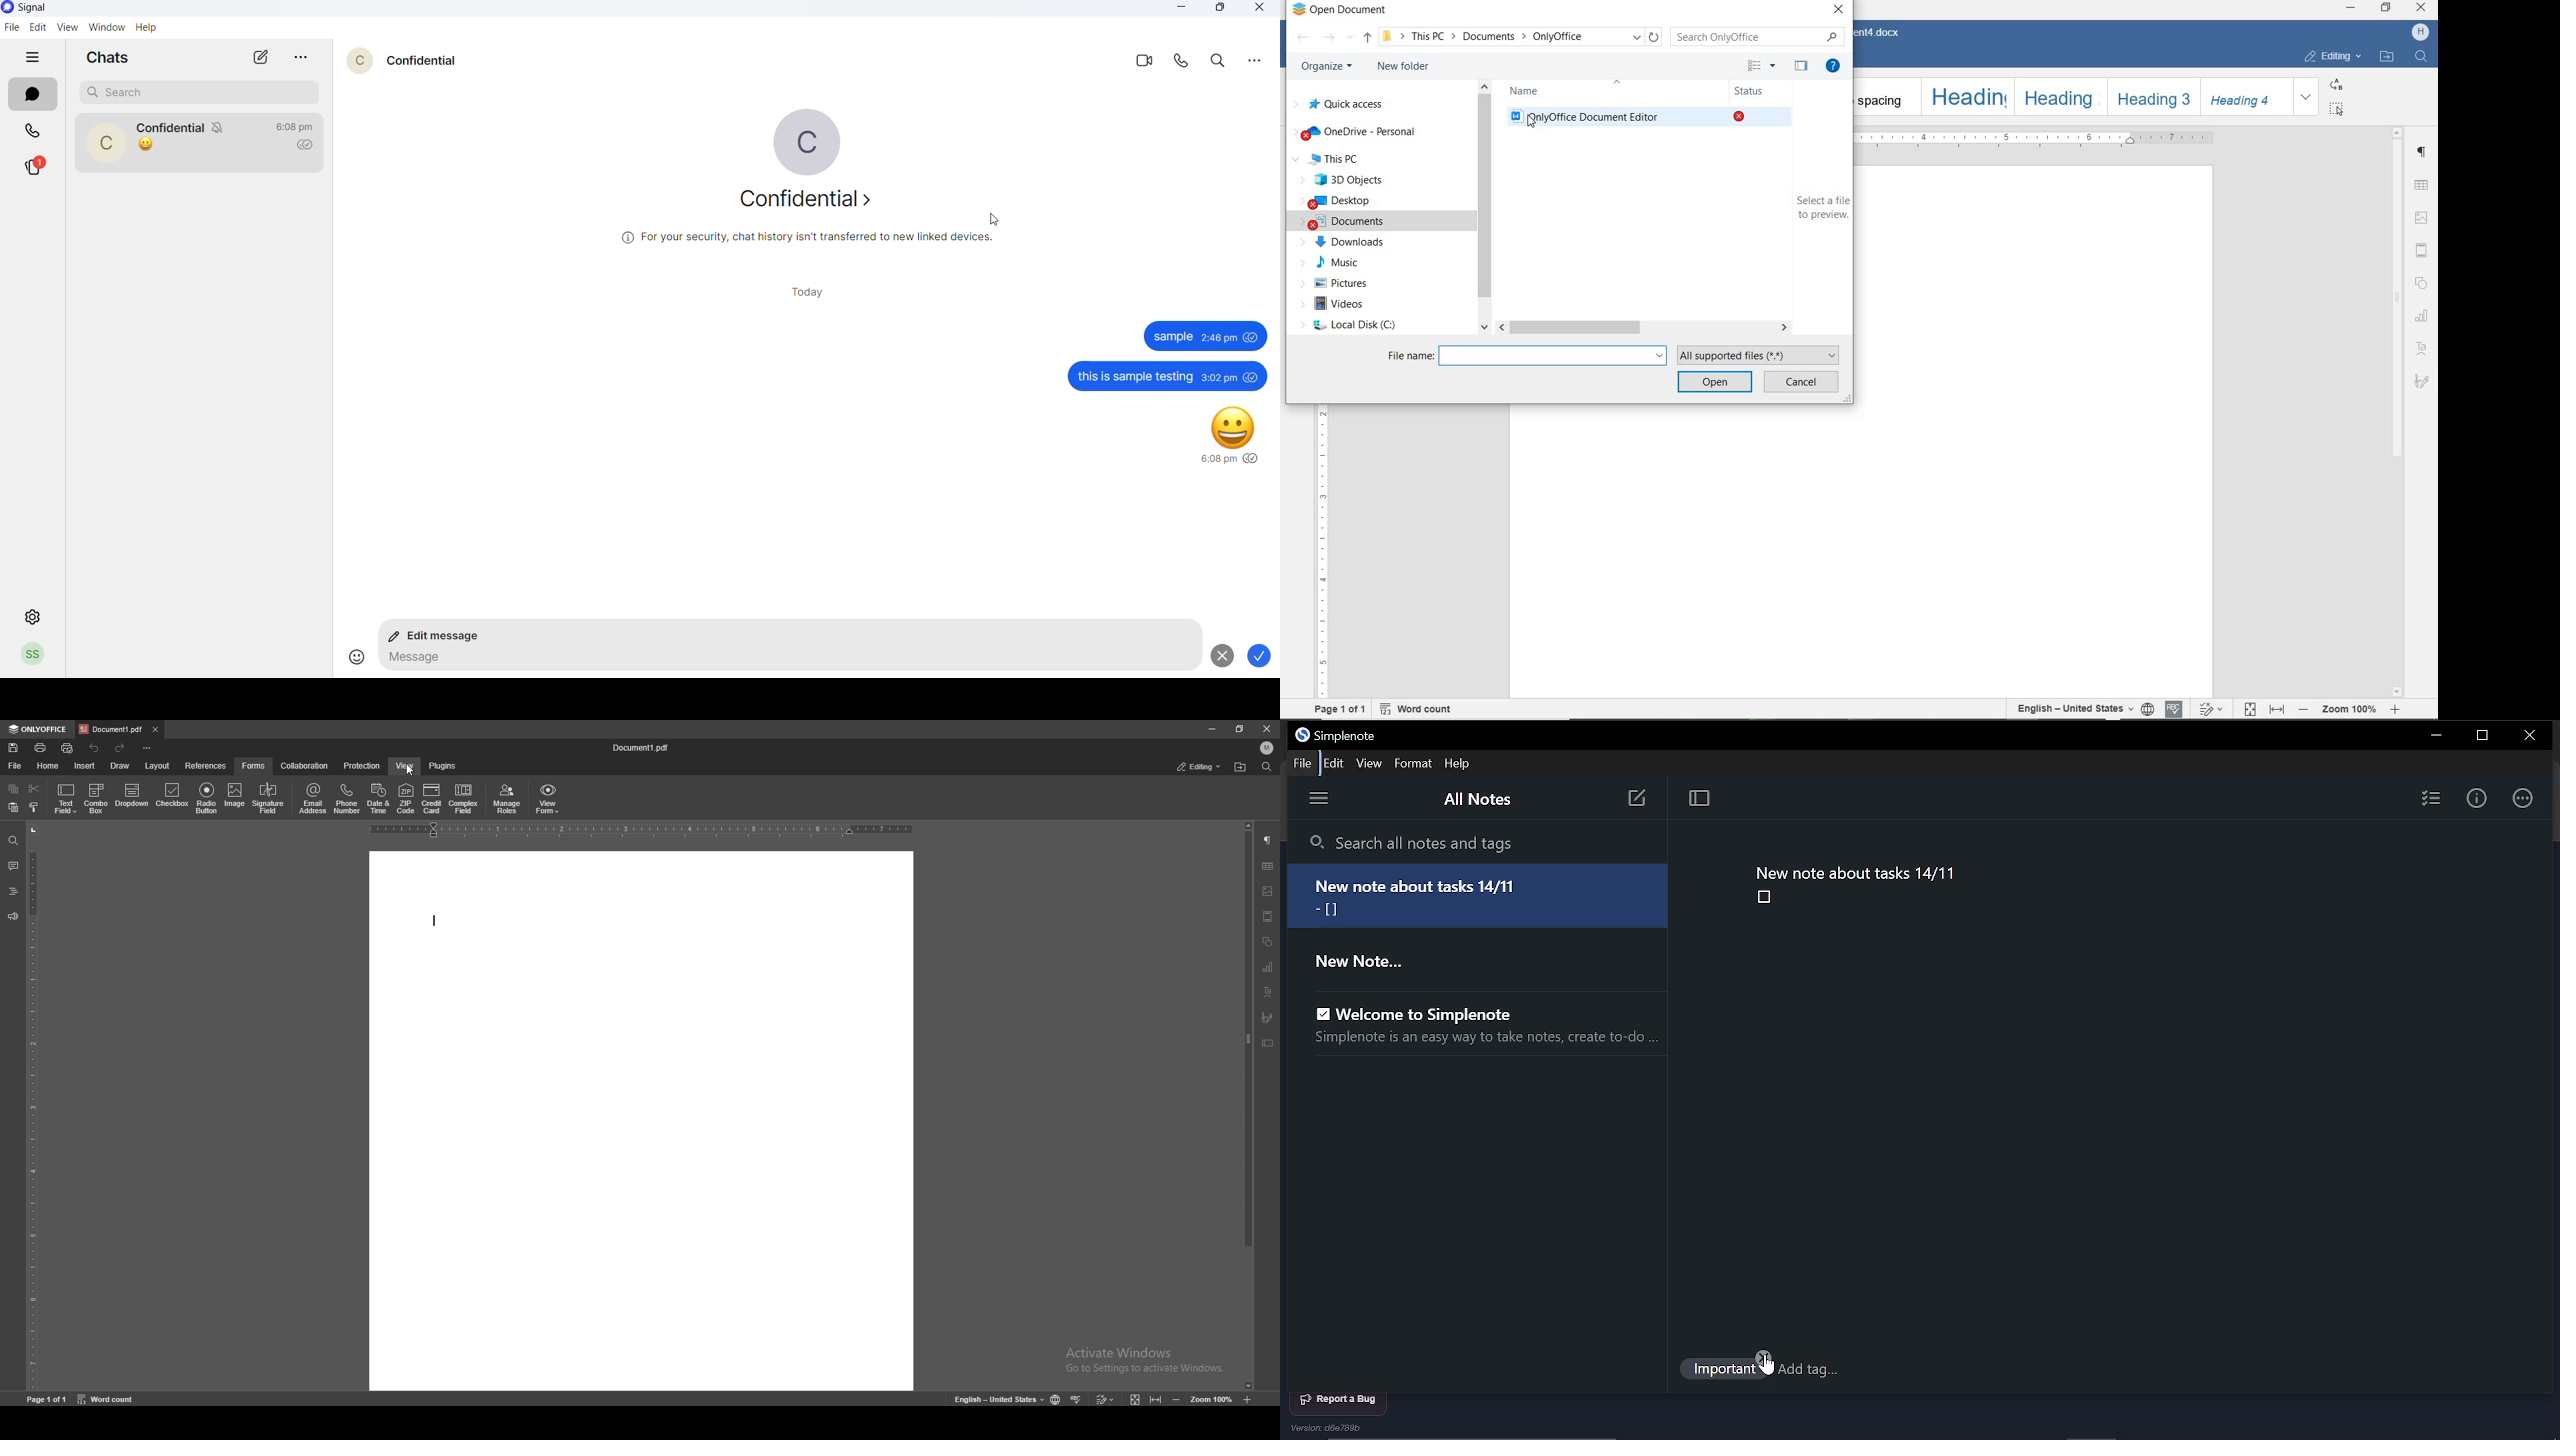 This screenshot has width=2576, height=1456. Describe the element at coordinates (13, 867) in the screenshot. I see `comment` at that location.